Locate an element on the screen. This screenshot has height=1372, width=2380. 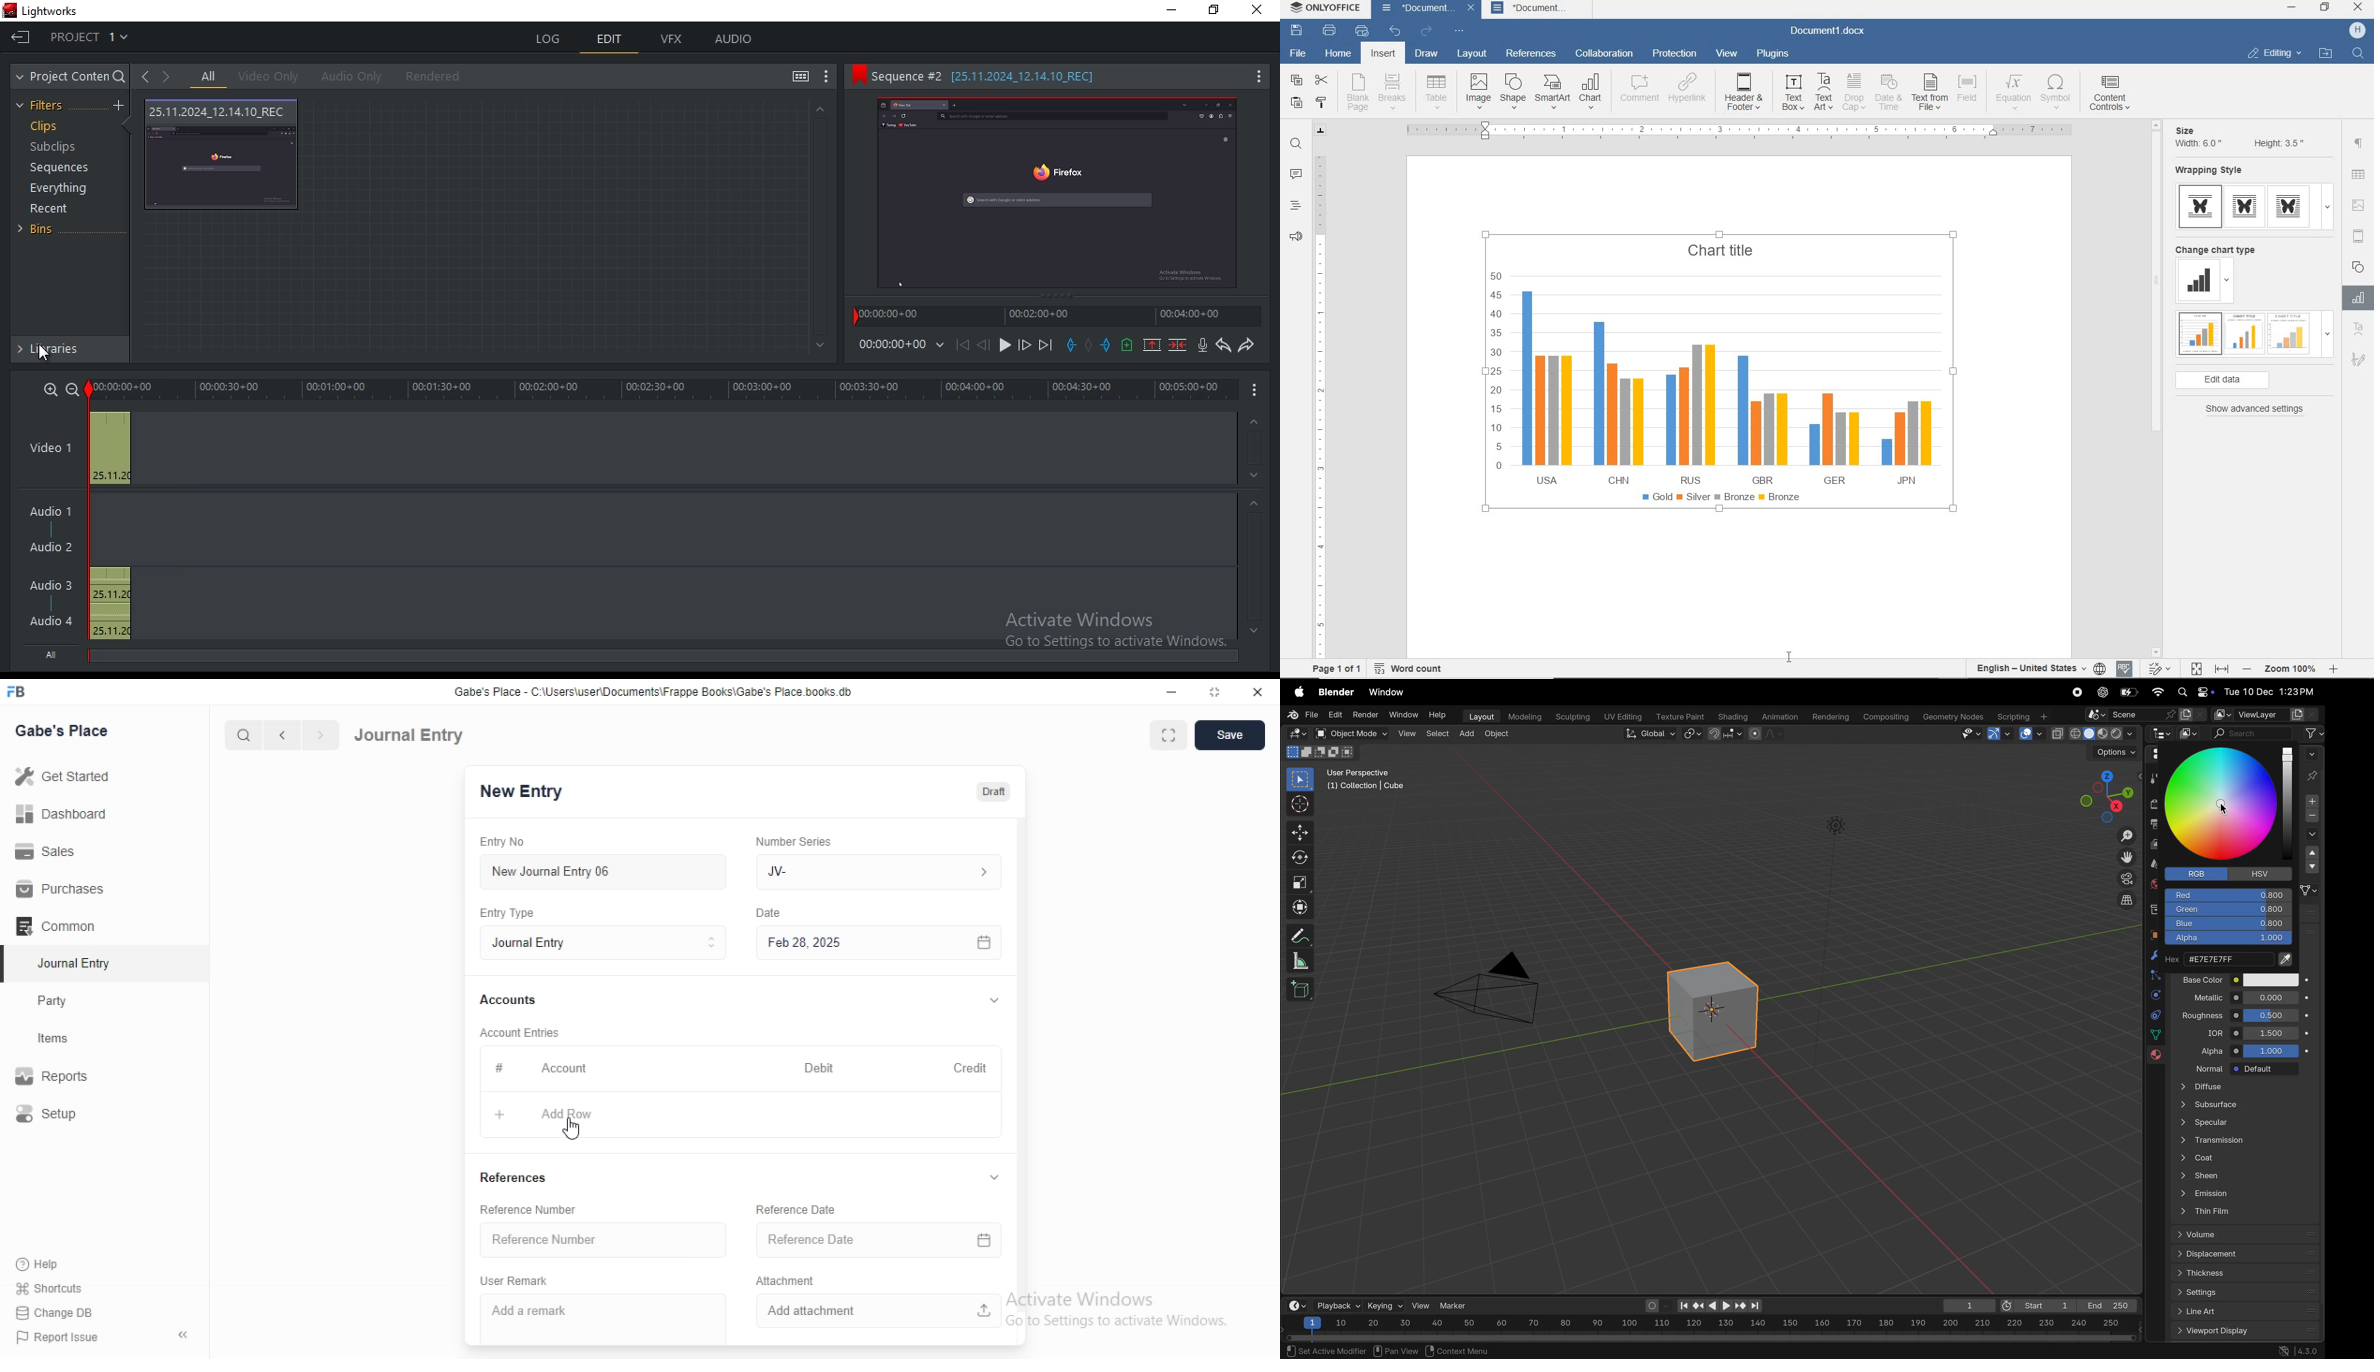
bound is located at coordinates (2153, 974).